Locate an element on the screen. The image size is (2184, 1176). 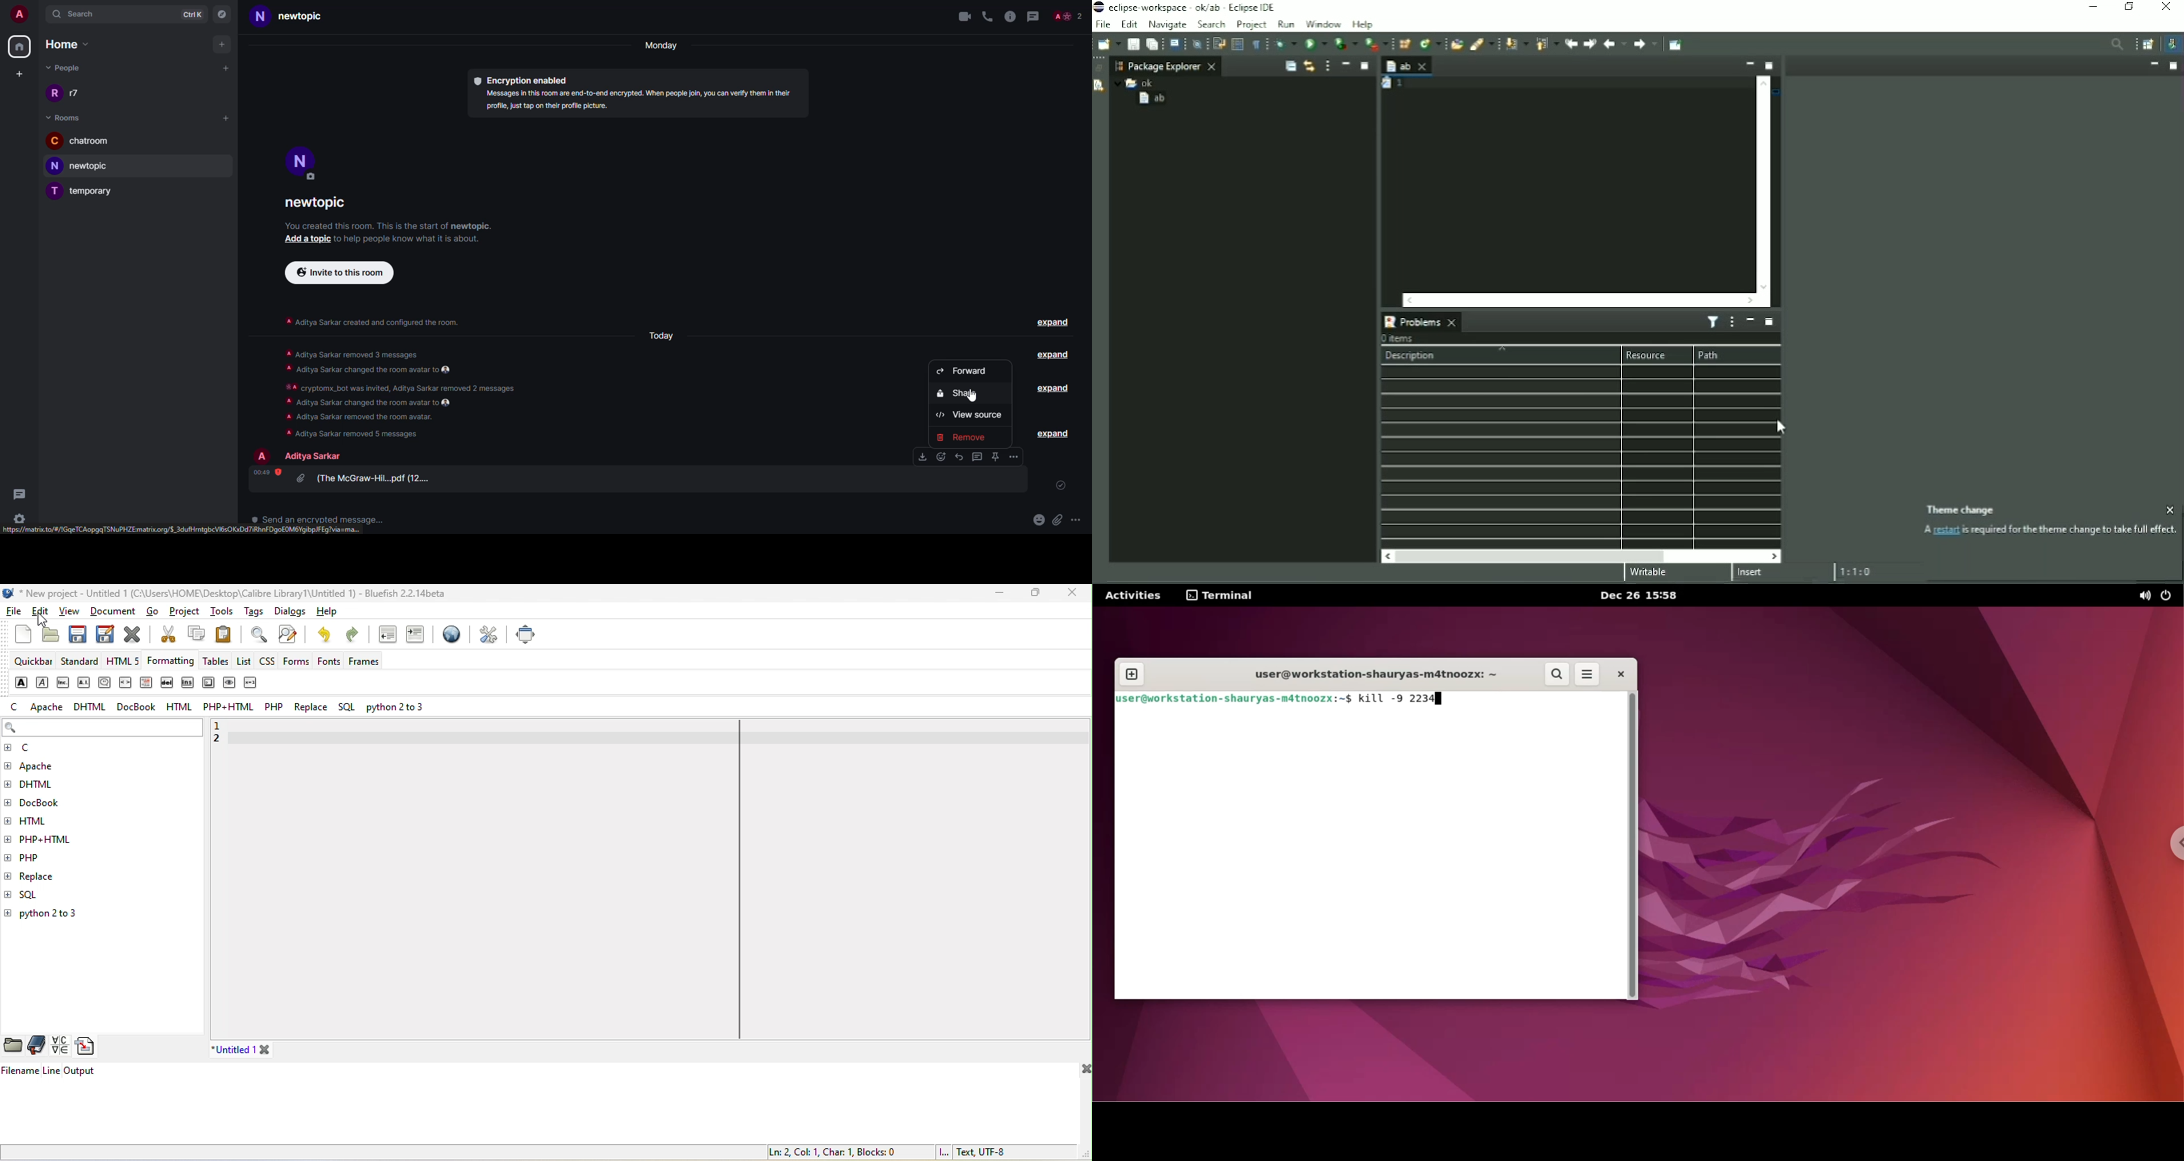
scrollbar is located at coordinates (1632, 846).